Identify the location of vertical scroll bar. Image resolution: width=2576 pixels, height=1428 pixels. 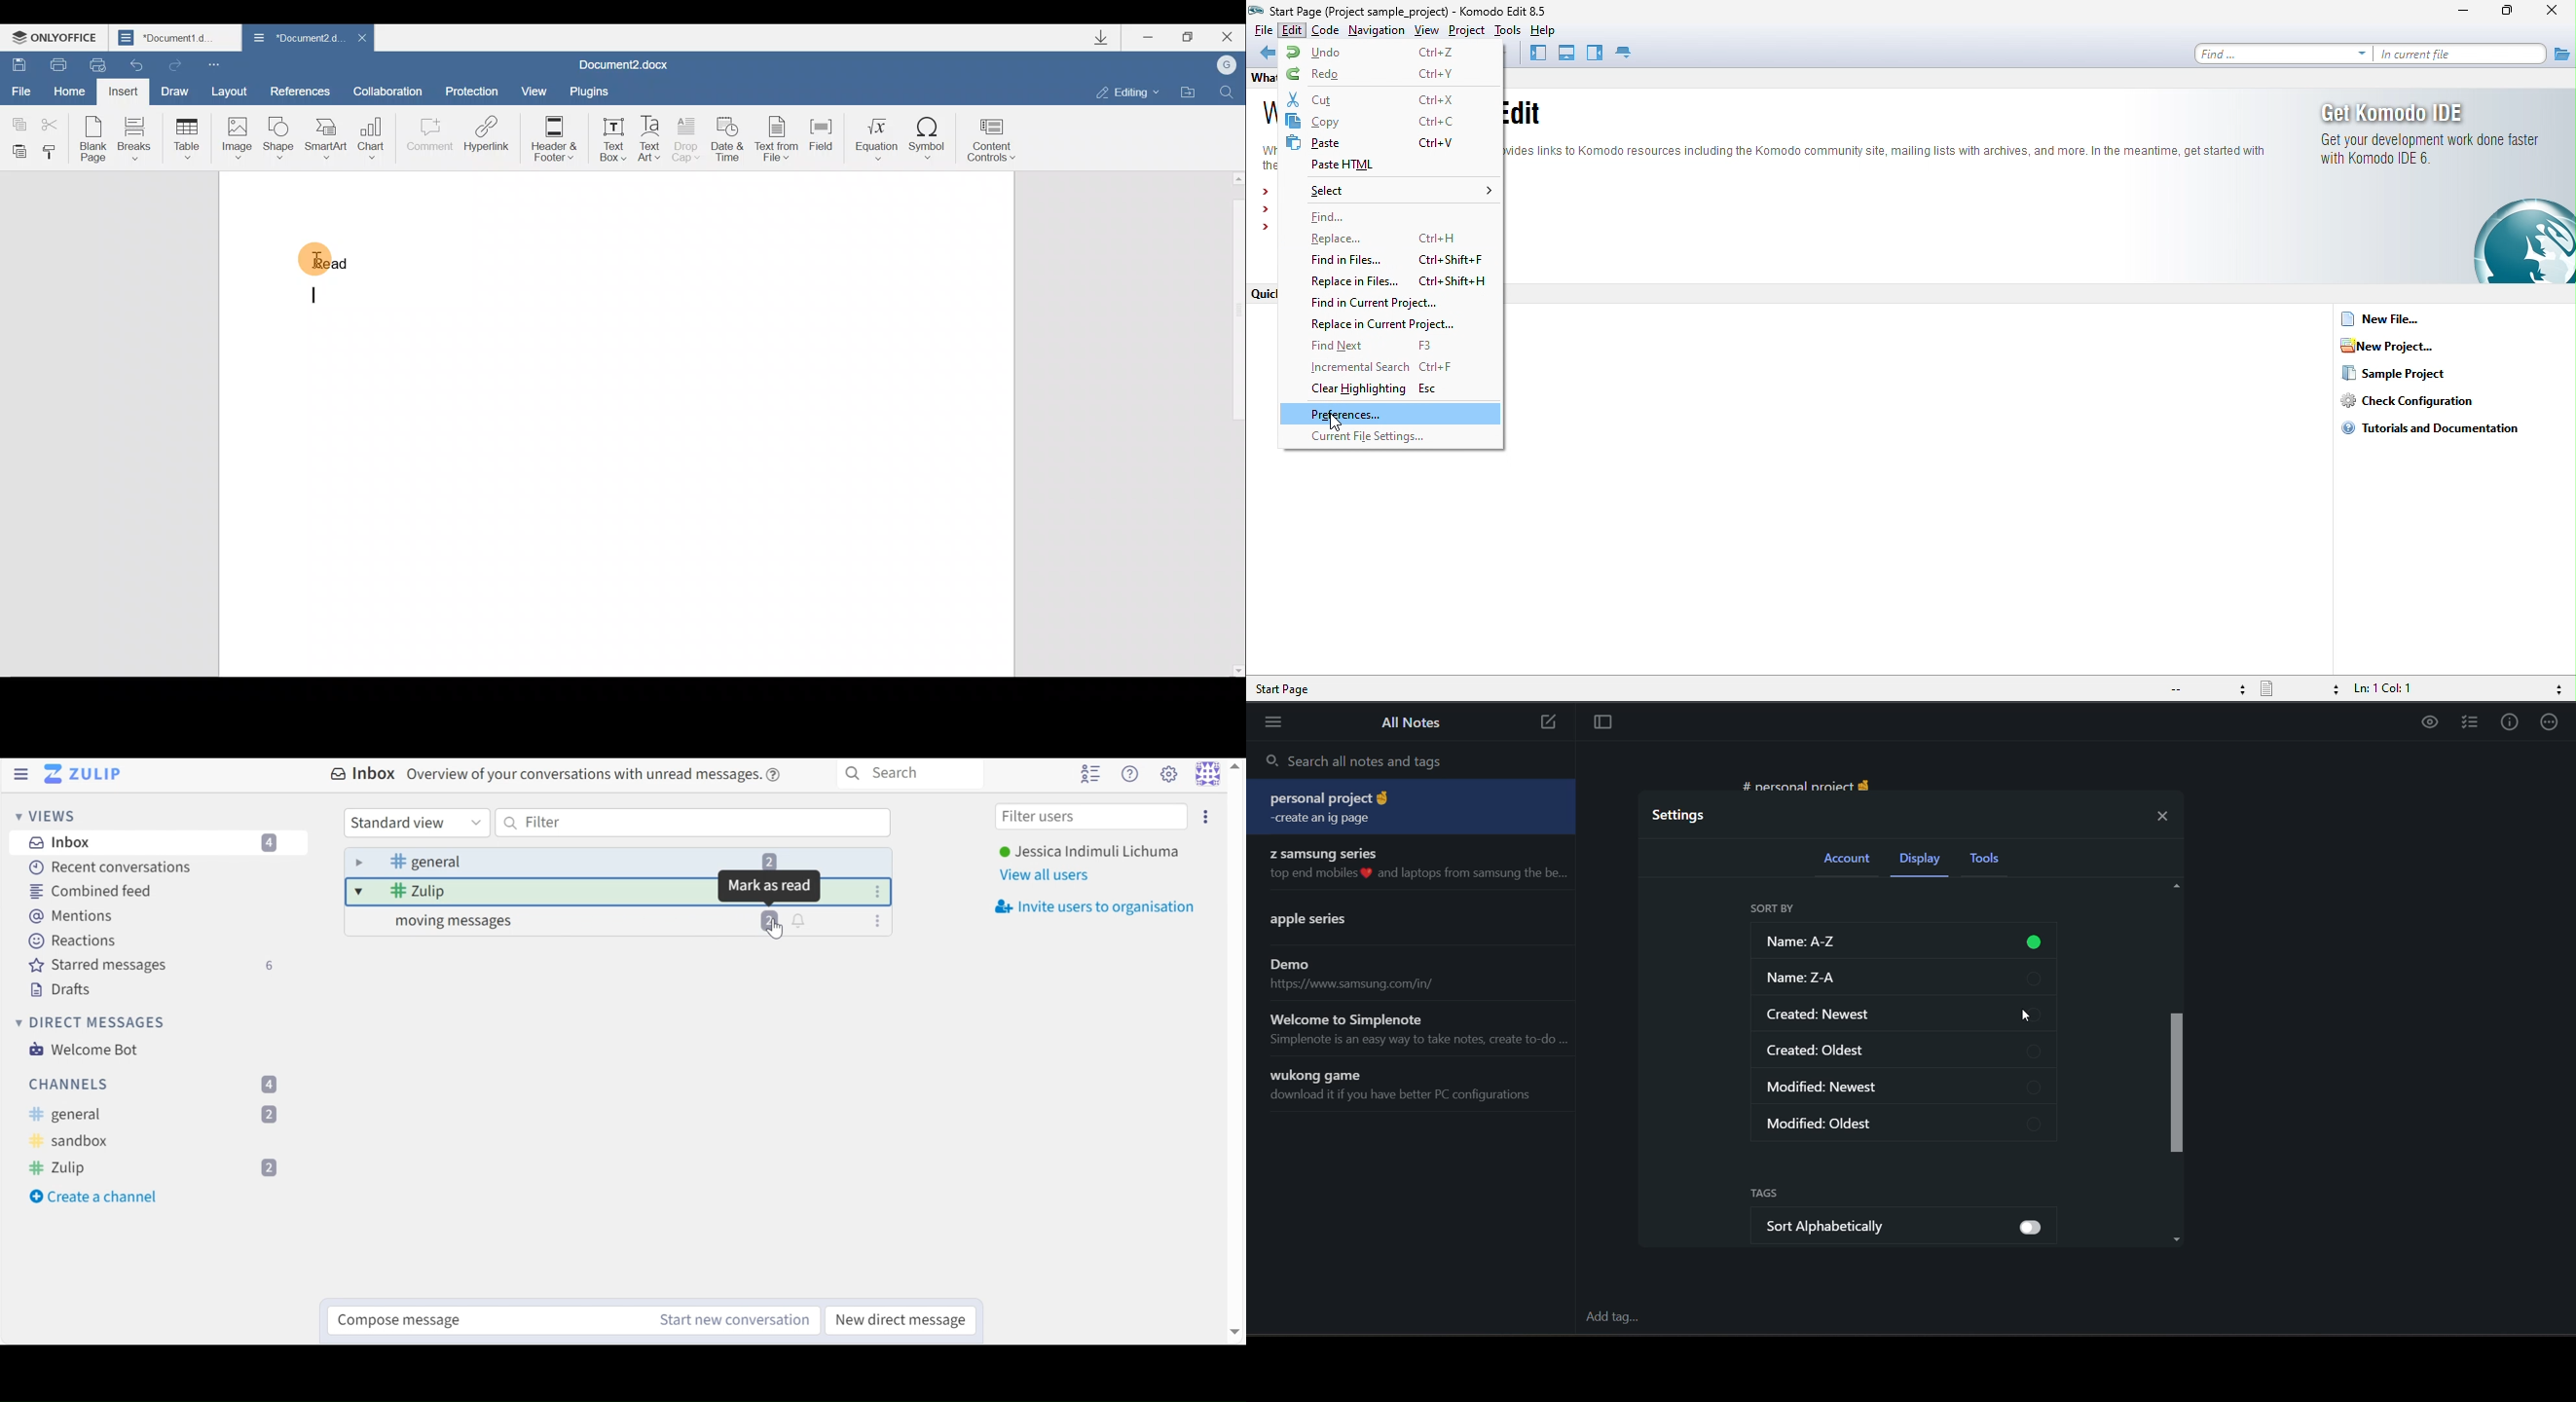
(2178, 1084).